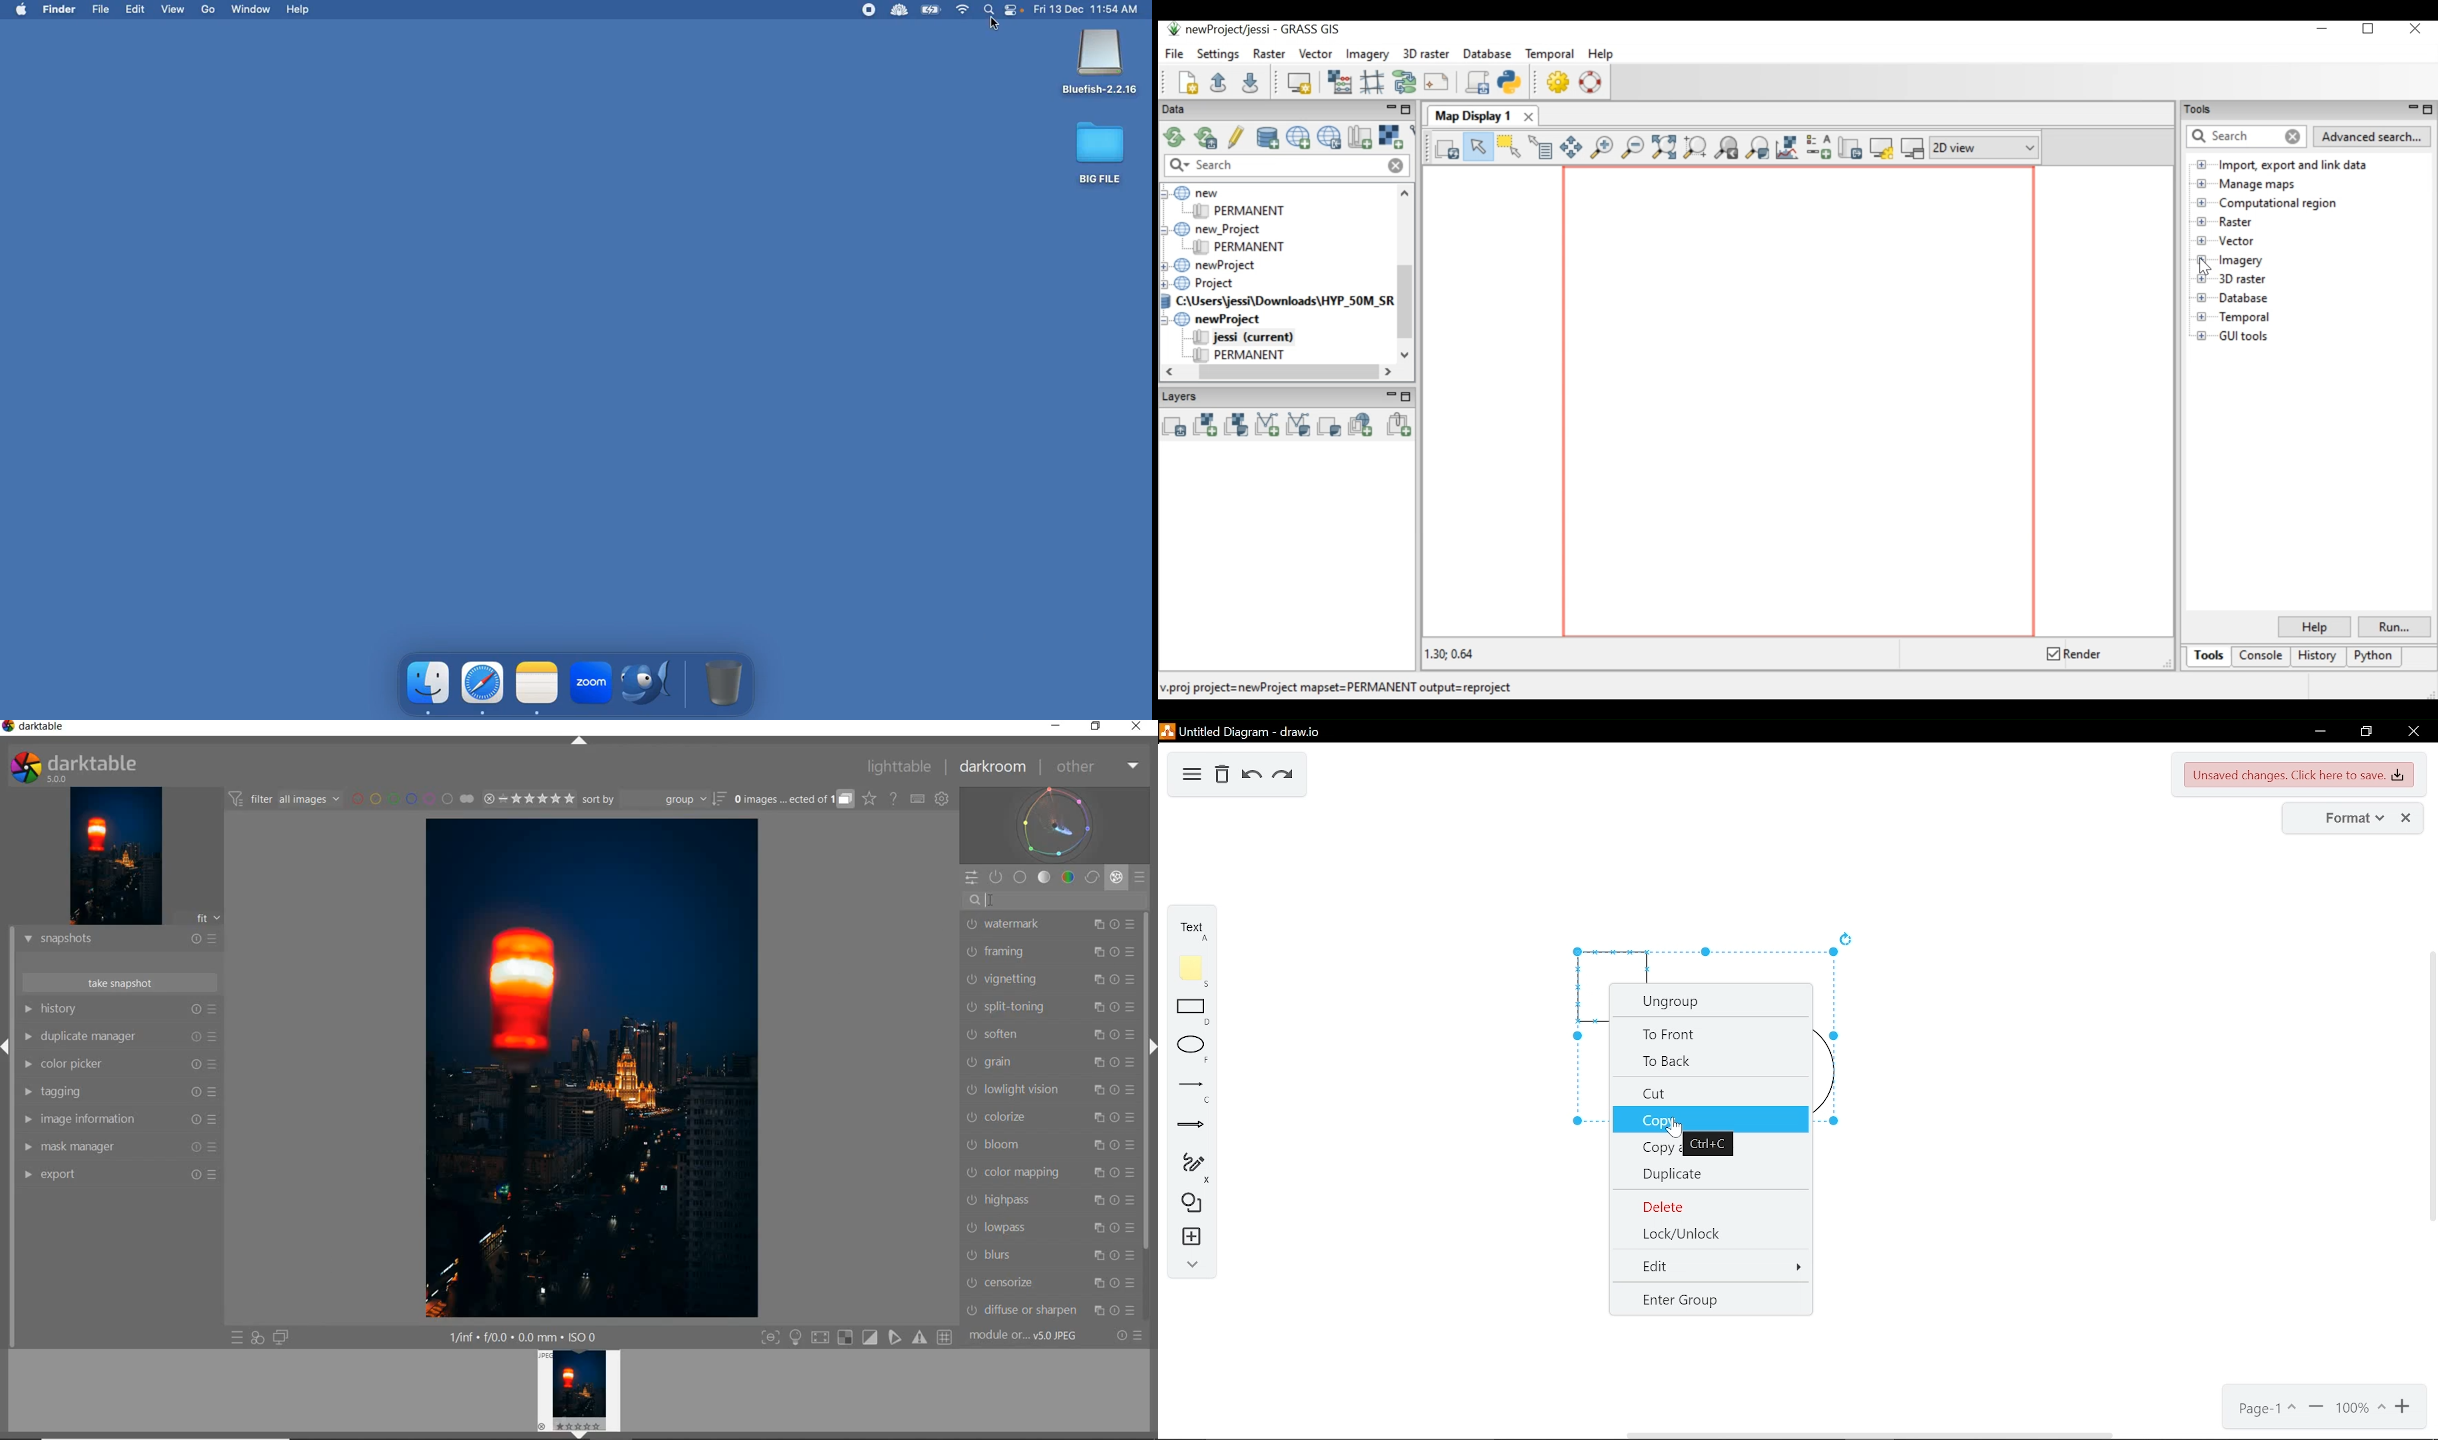 The image size is (2464, 1456). Describe the element at coordinates (595, 1070) in the screenshot. I see `SELECTED IMAGE` at that location.